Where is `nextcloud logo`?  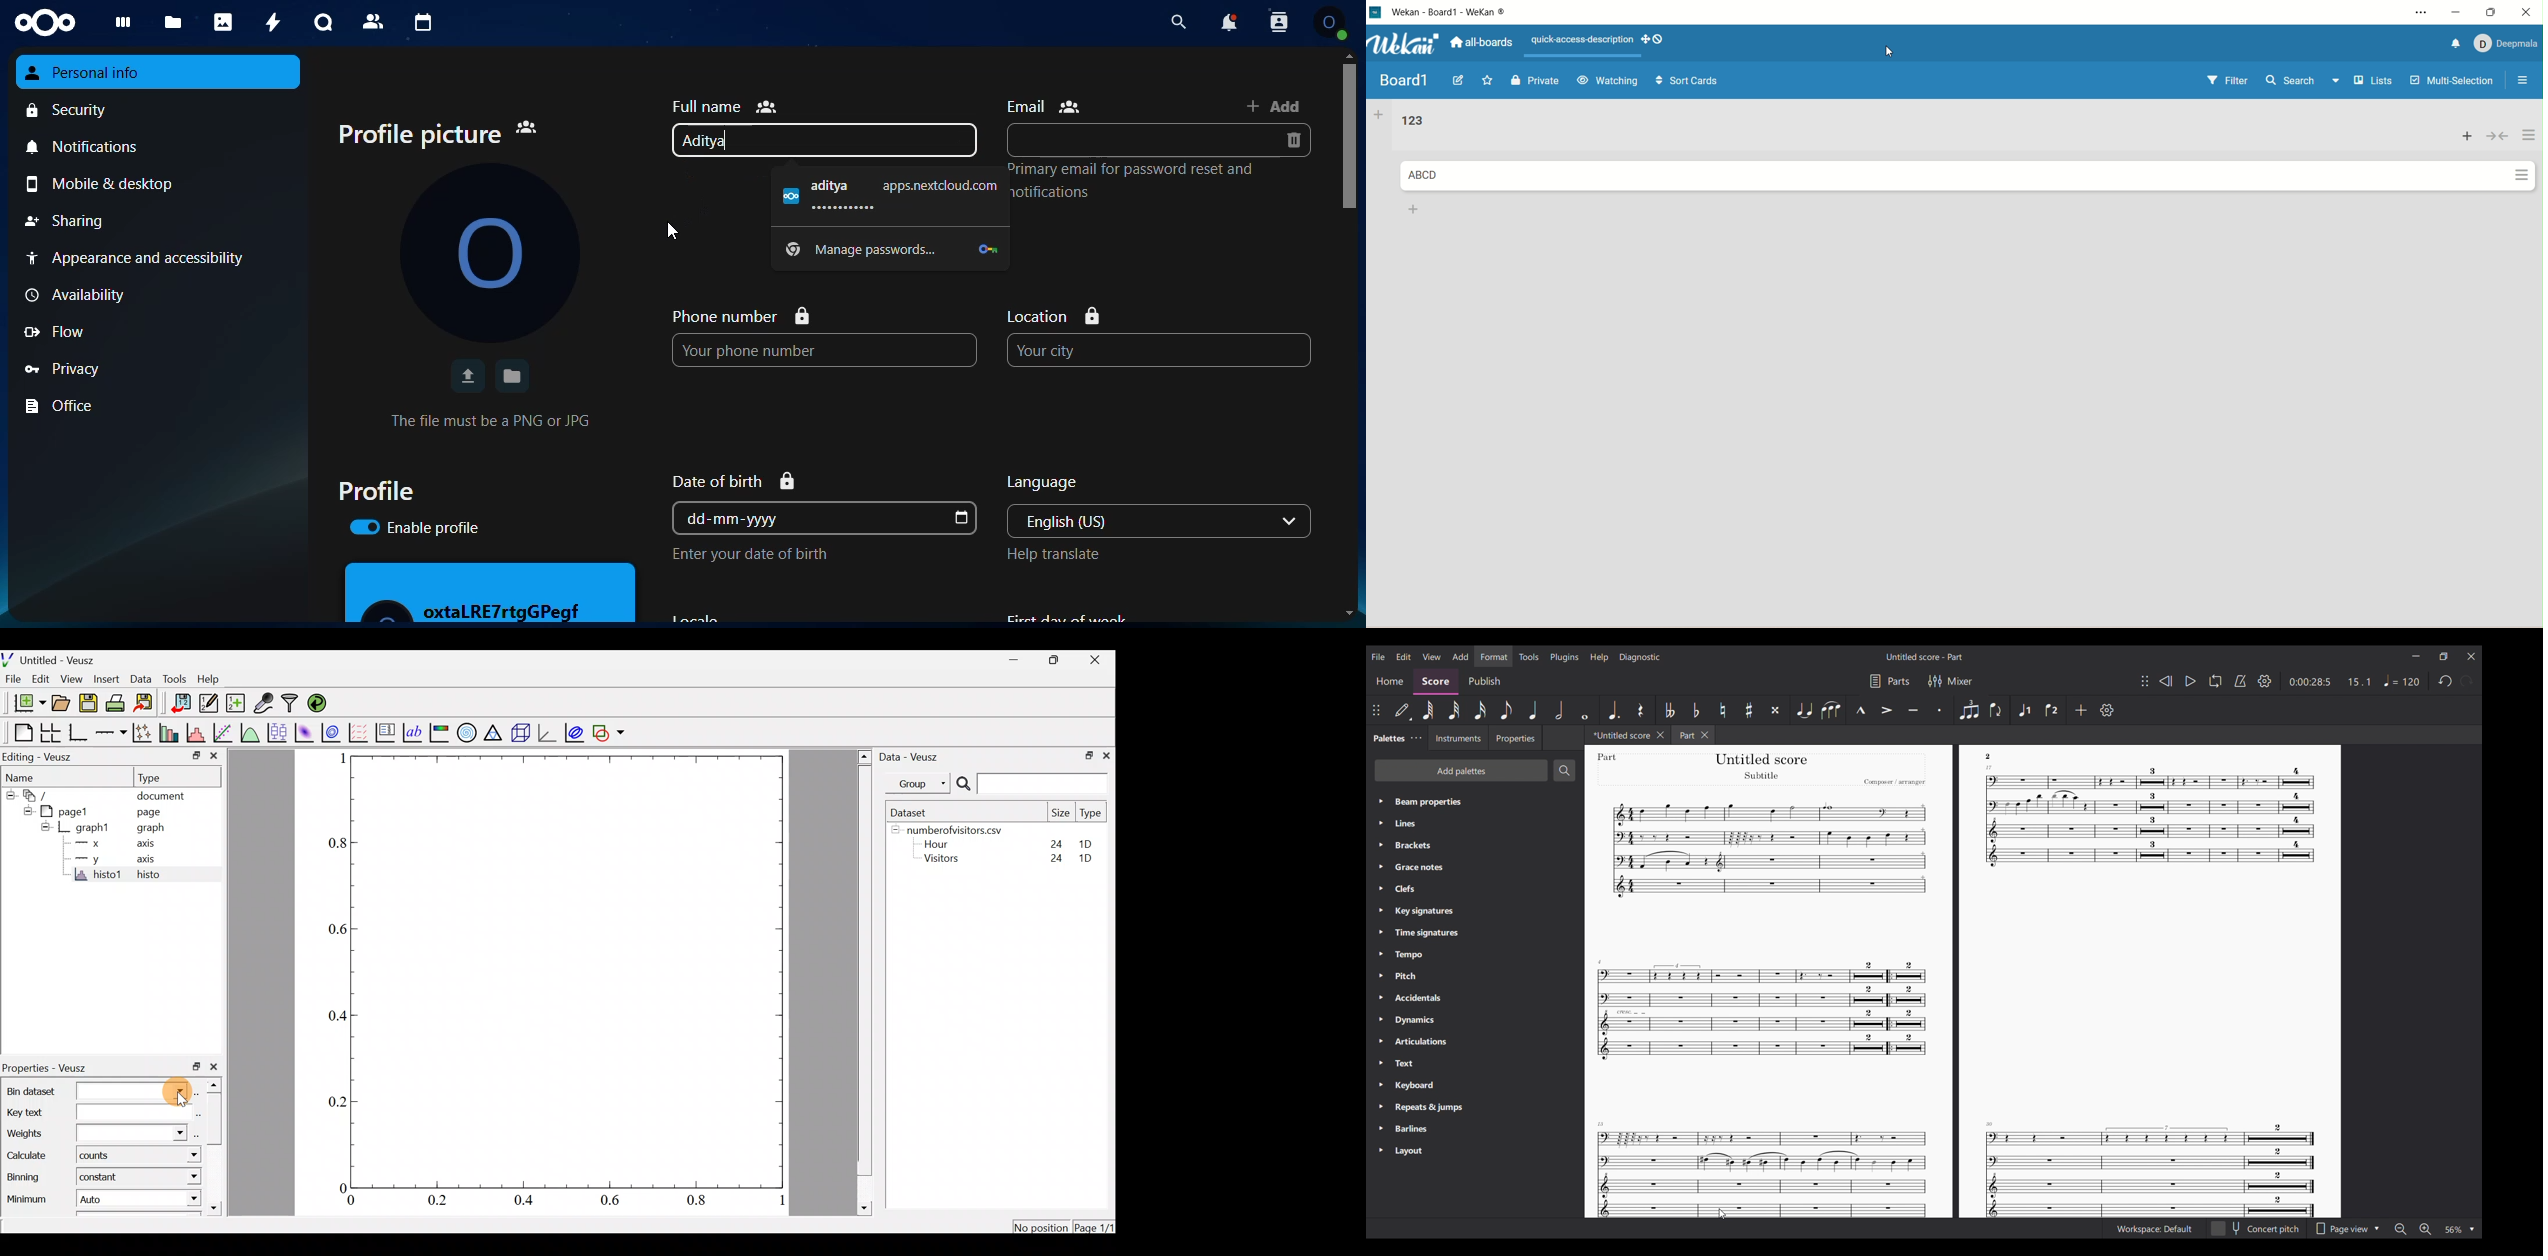 nextcloud logo is located at coordinates (45, 23).